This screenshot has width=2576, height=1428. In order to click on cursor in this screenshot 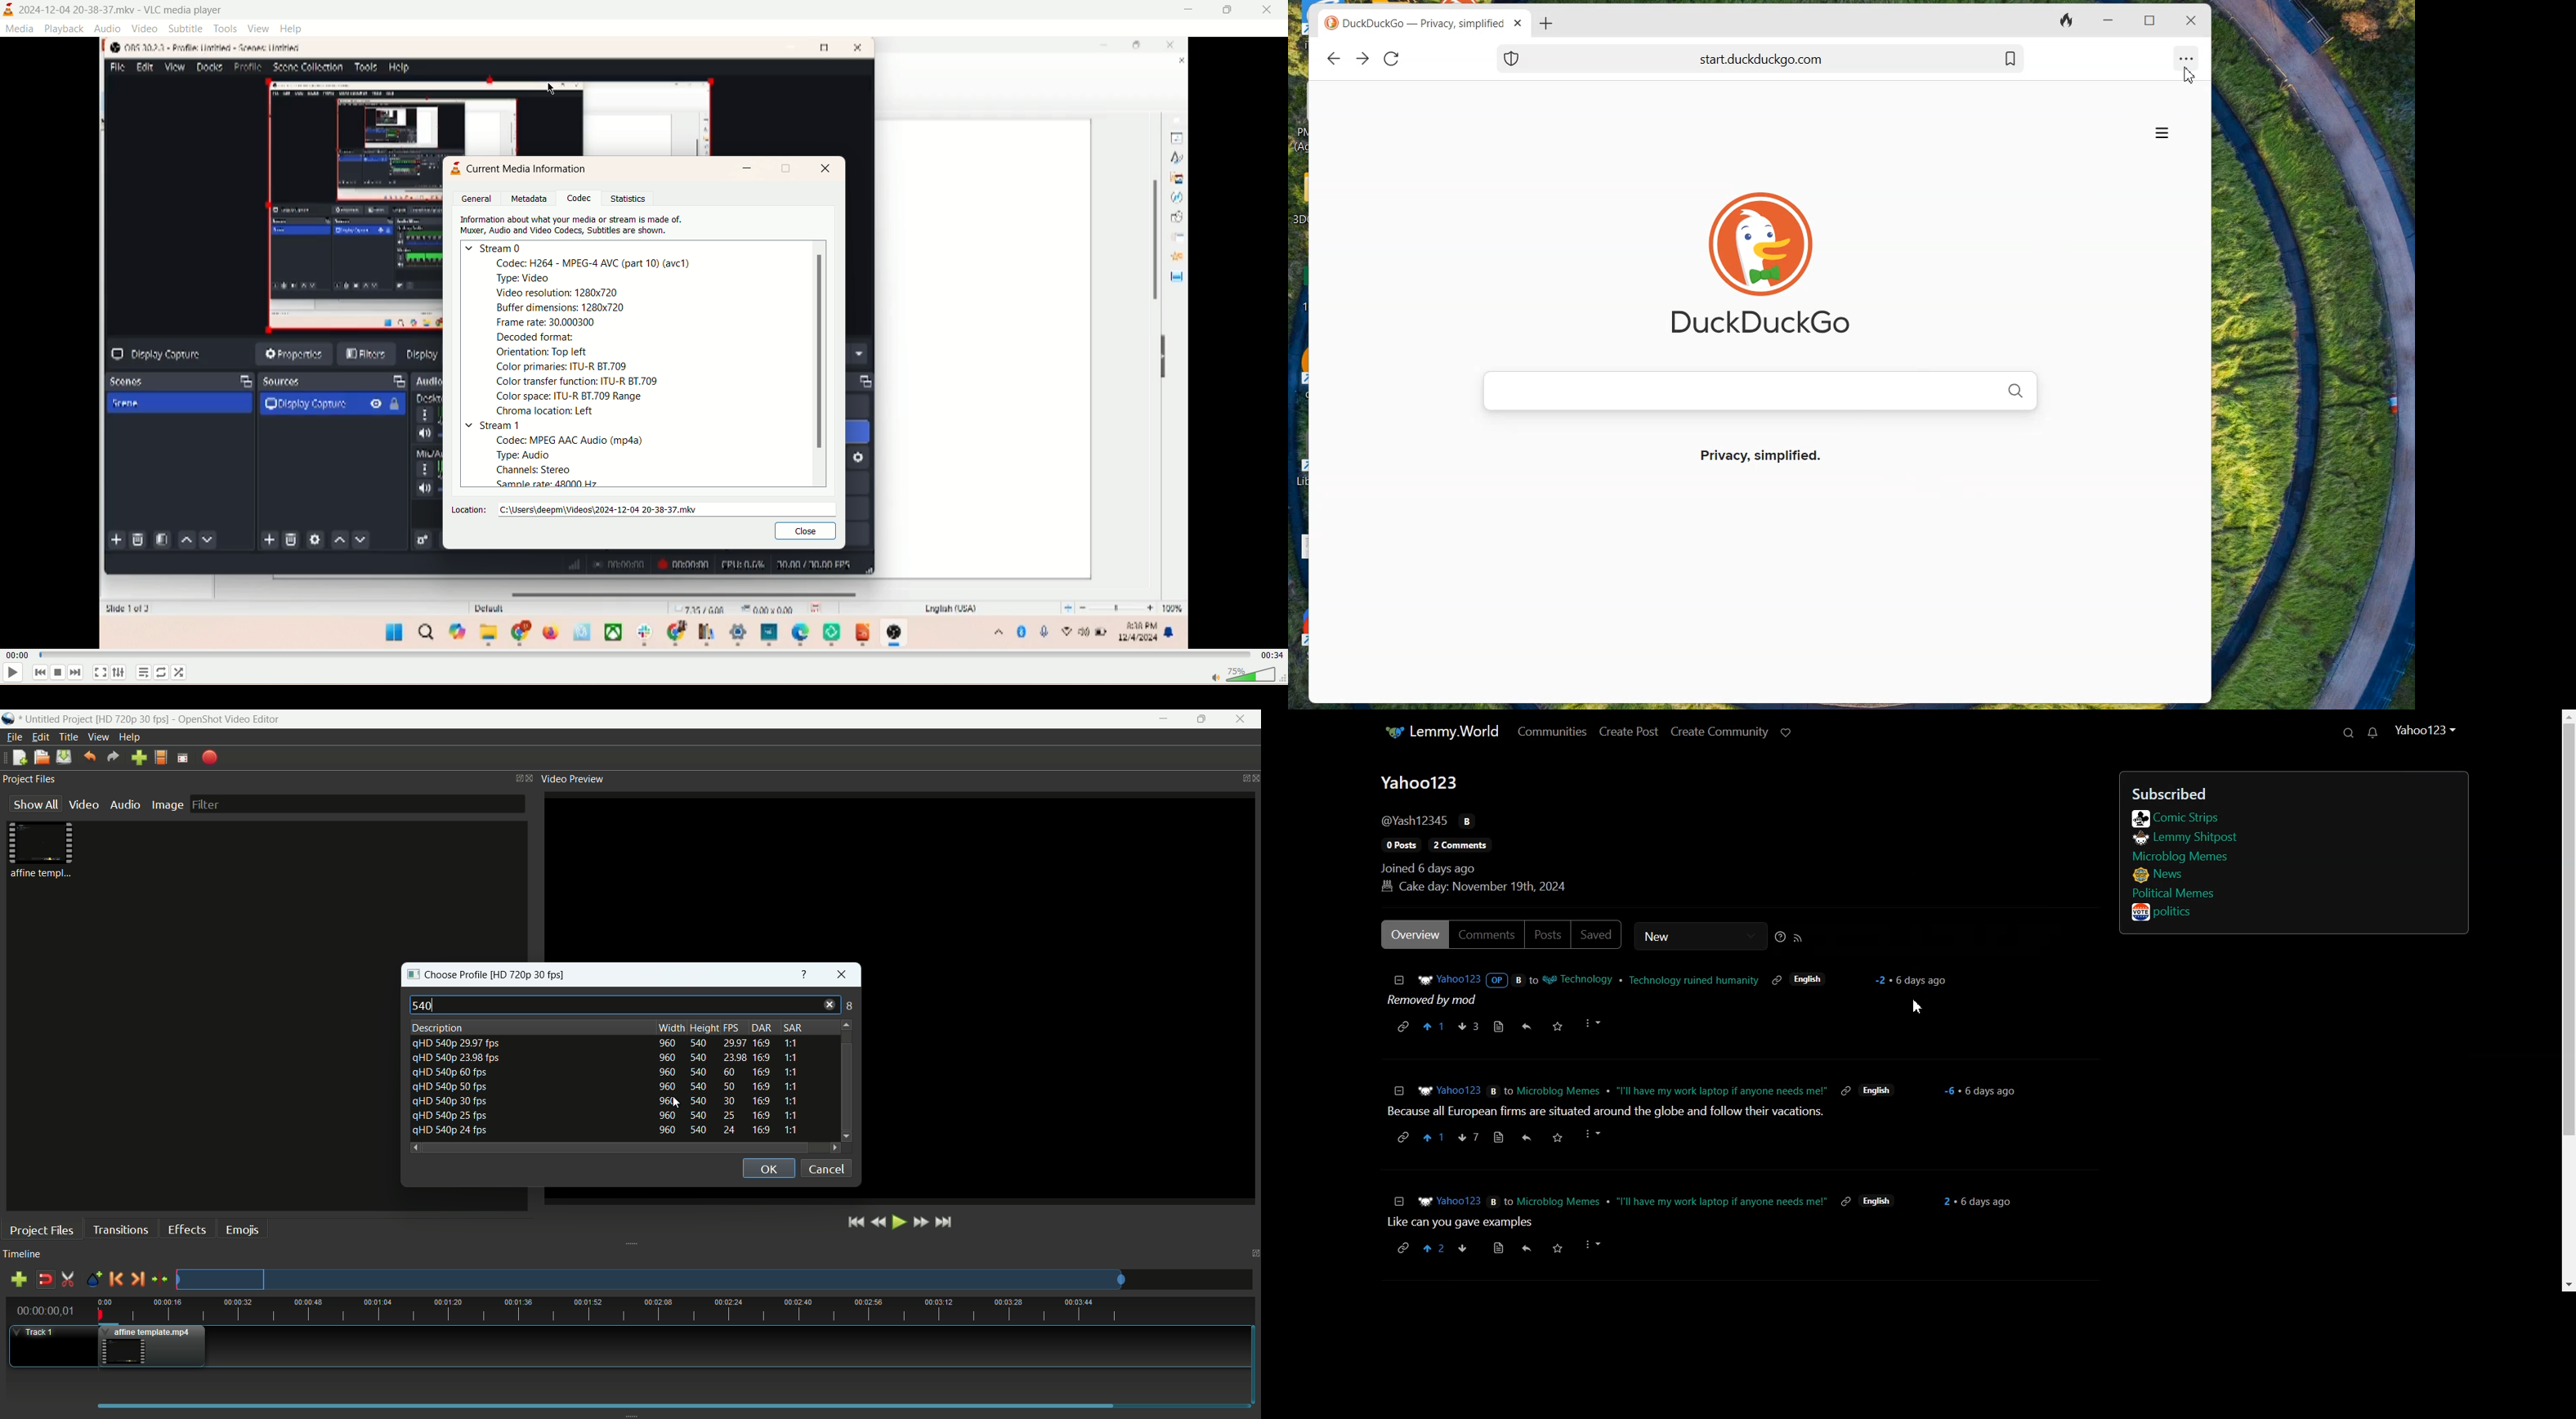, I will do `click(682, 1102)`.